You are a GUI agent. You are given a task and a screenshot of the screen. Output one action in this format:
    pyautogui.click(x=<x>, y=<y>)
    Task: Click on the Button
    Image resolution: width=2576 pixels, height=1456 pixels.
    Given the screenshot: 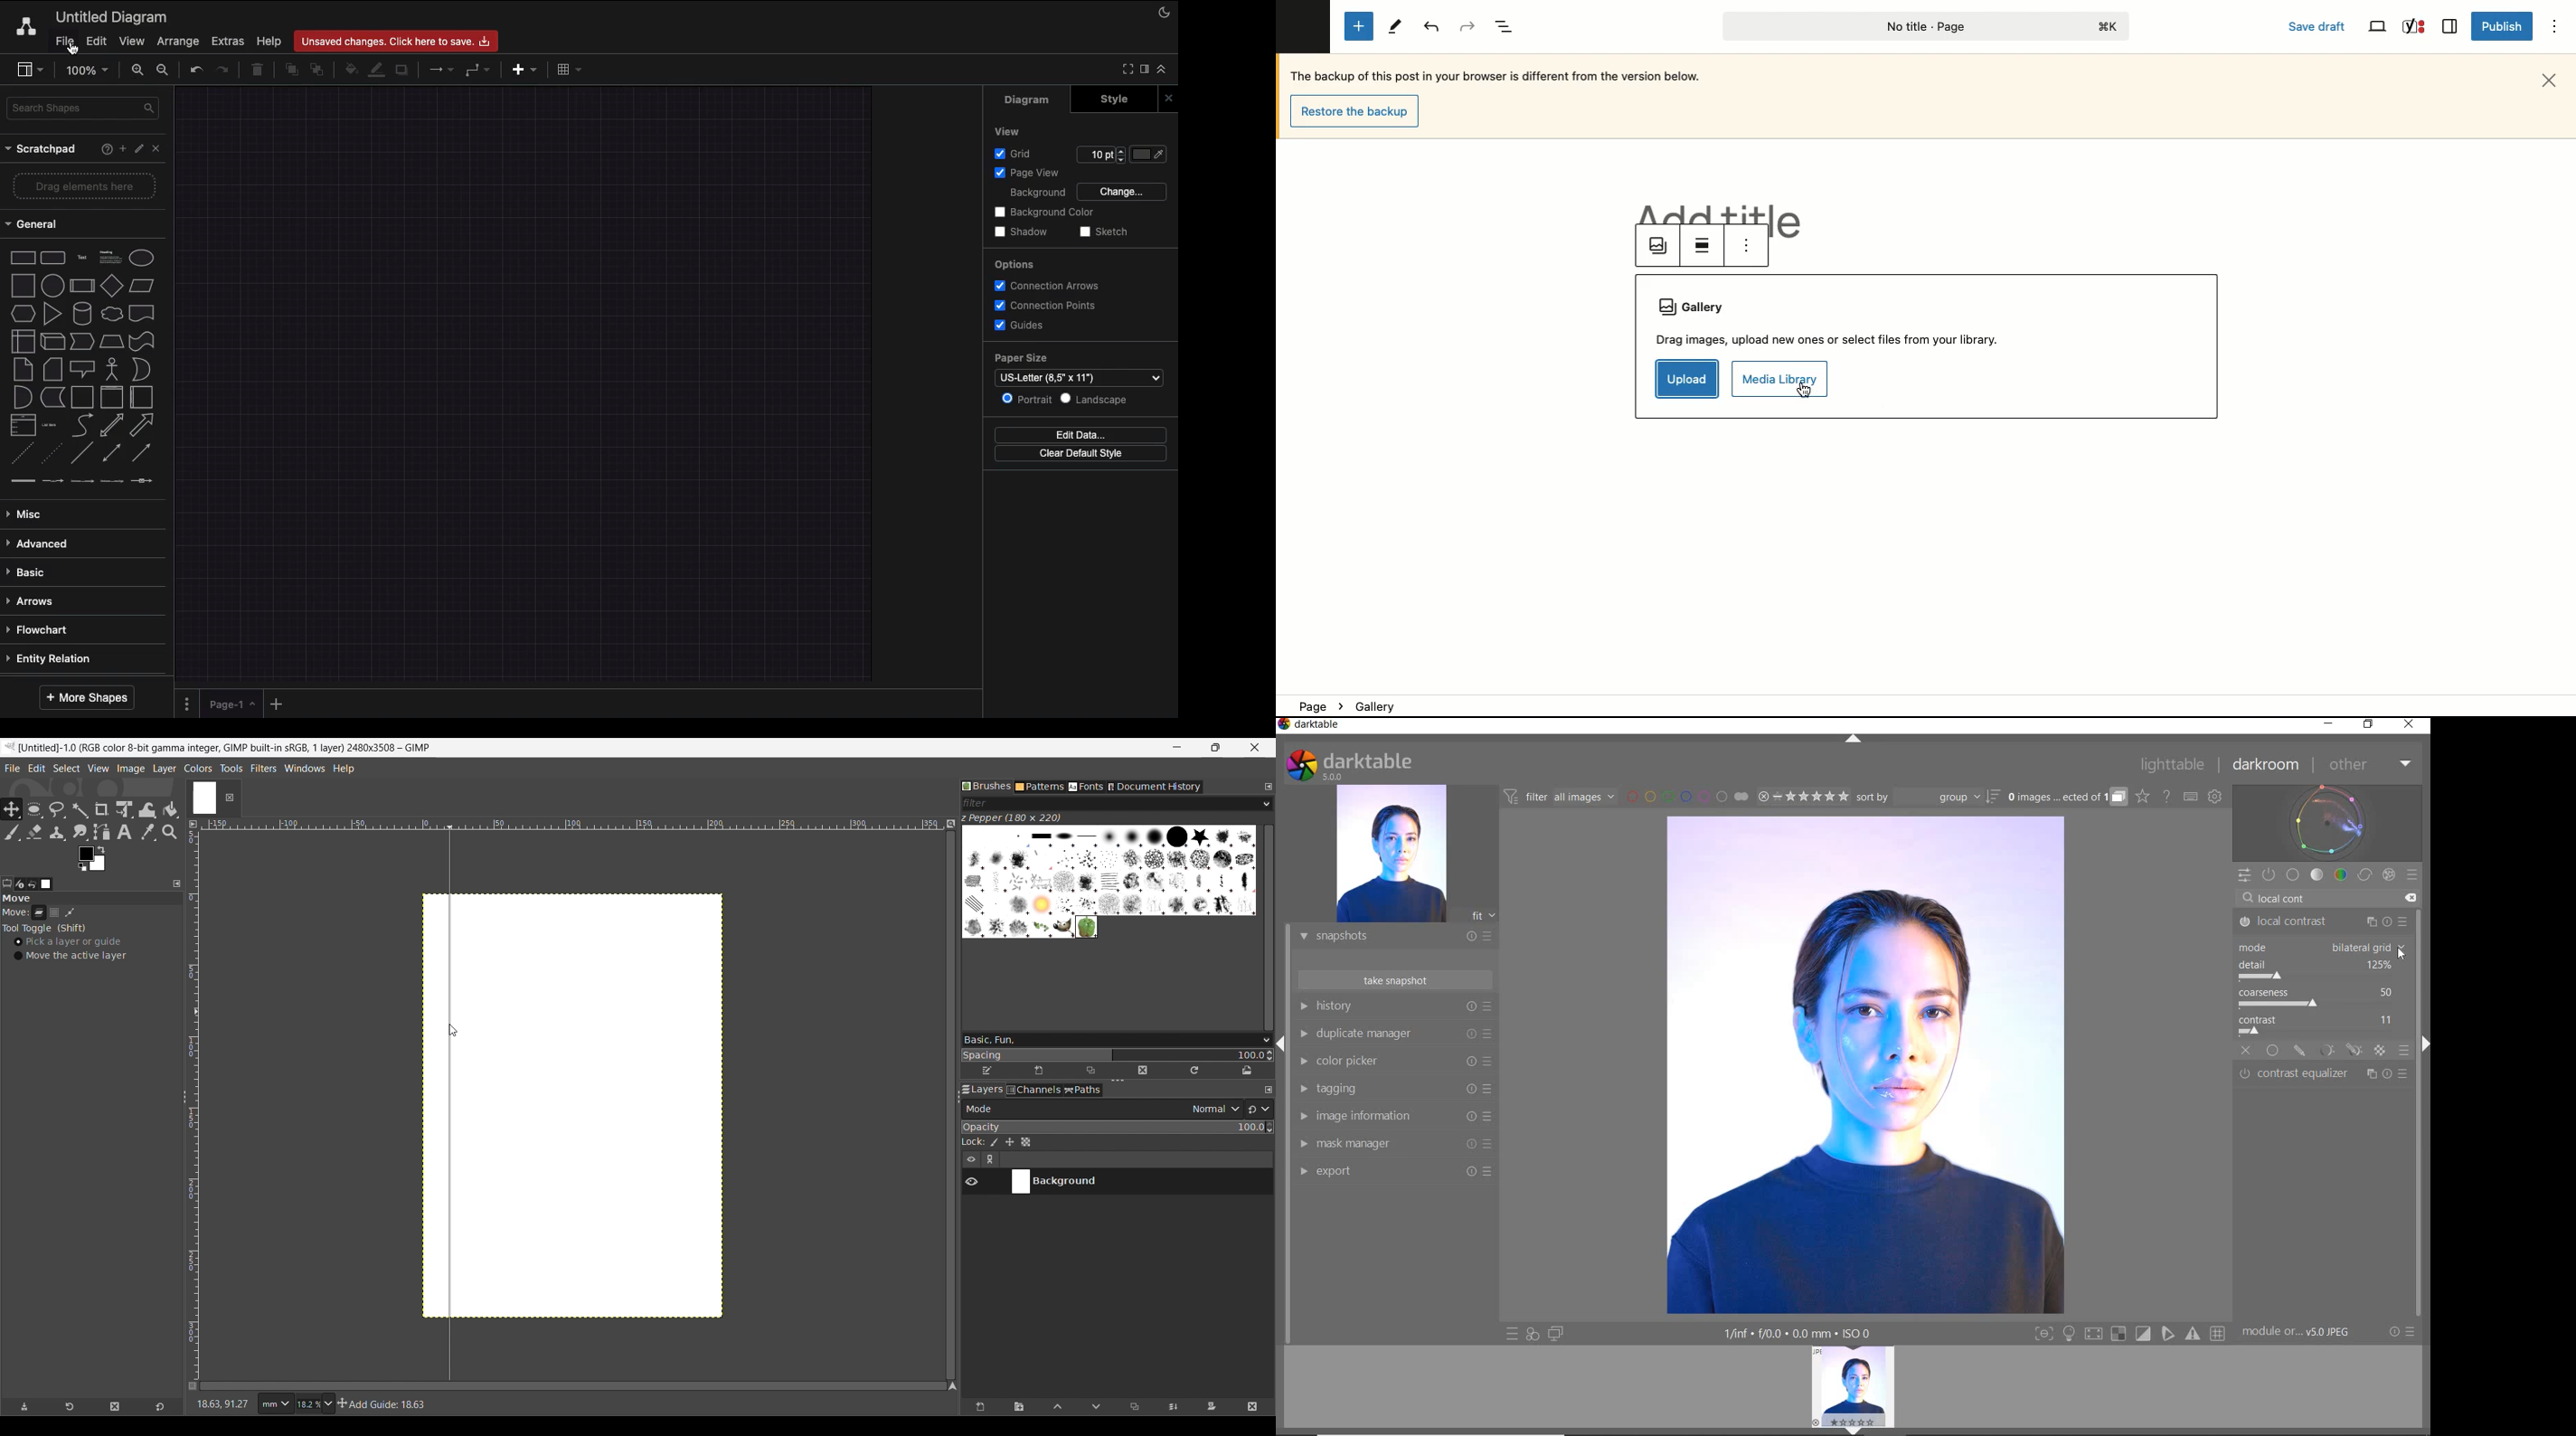 What is the action you would take?
    pyautogui.click(x=2093, y=1336)
    